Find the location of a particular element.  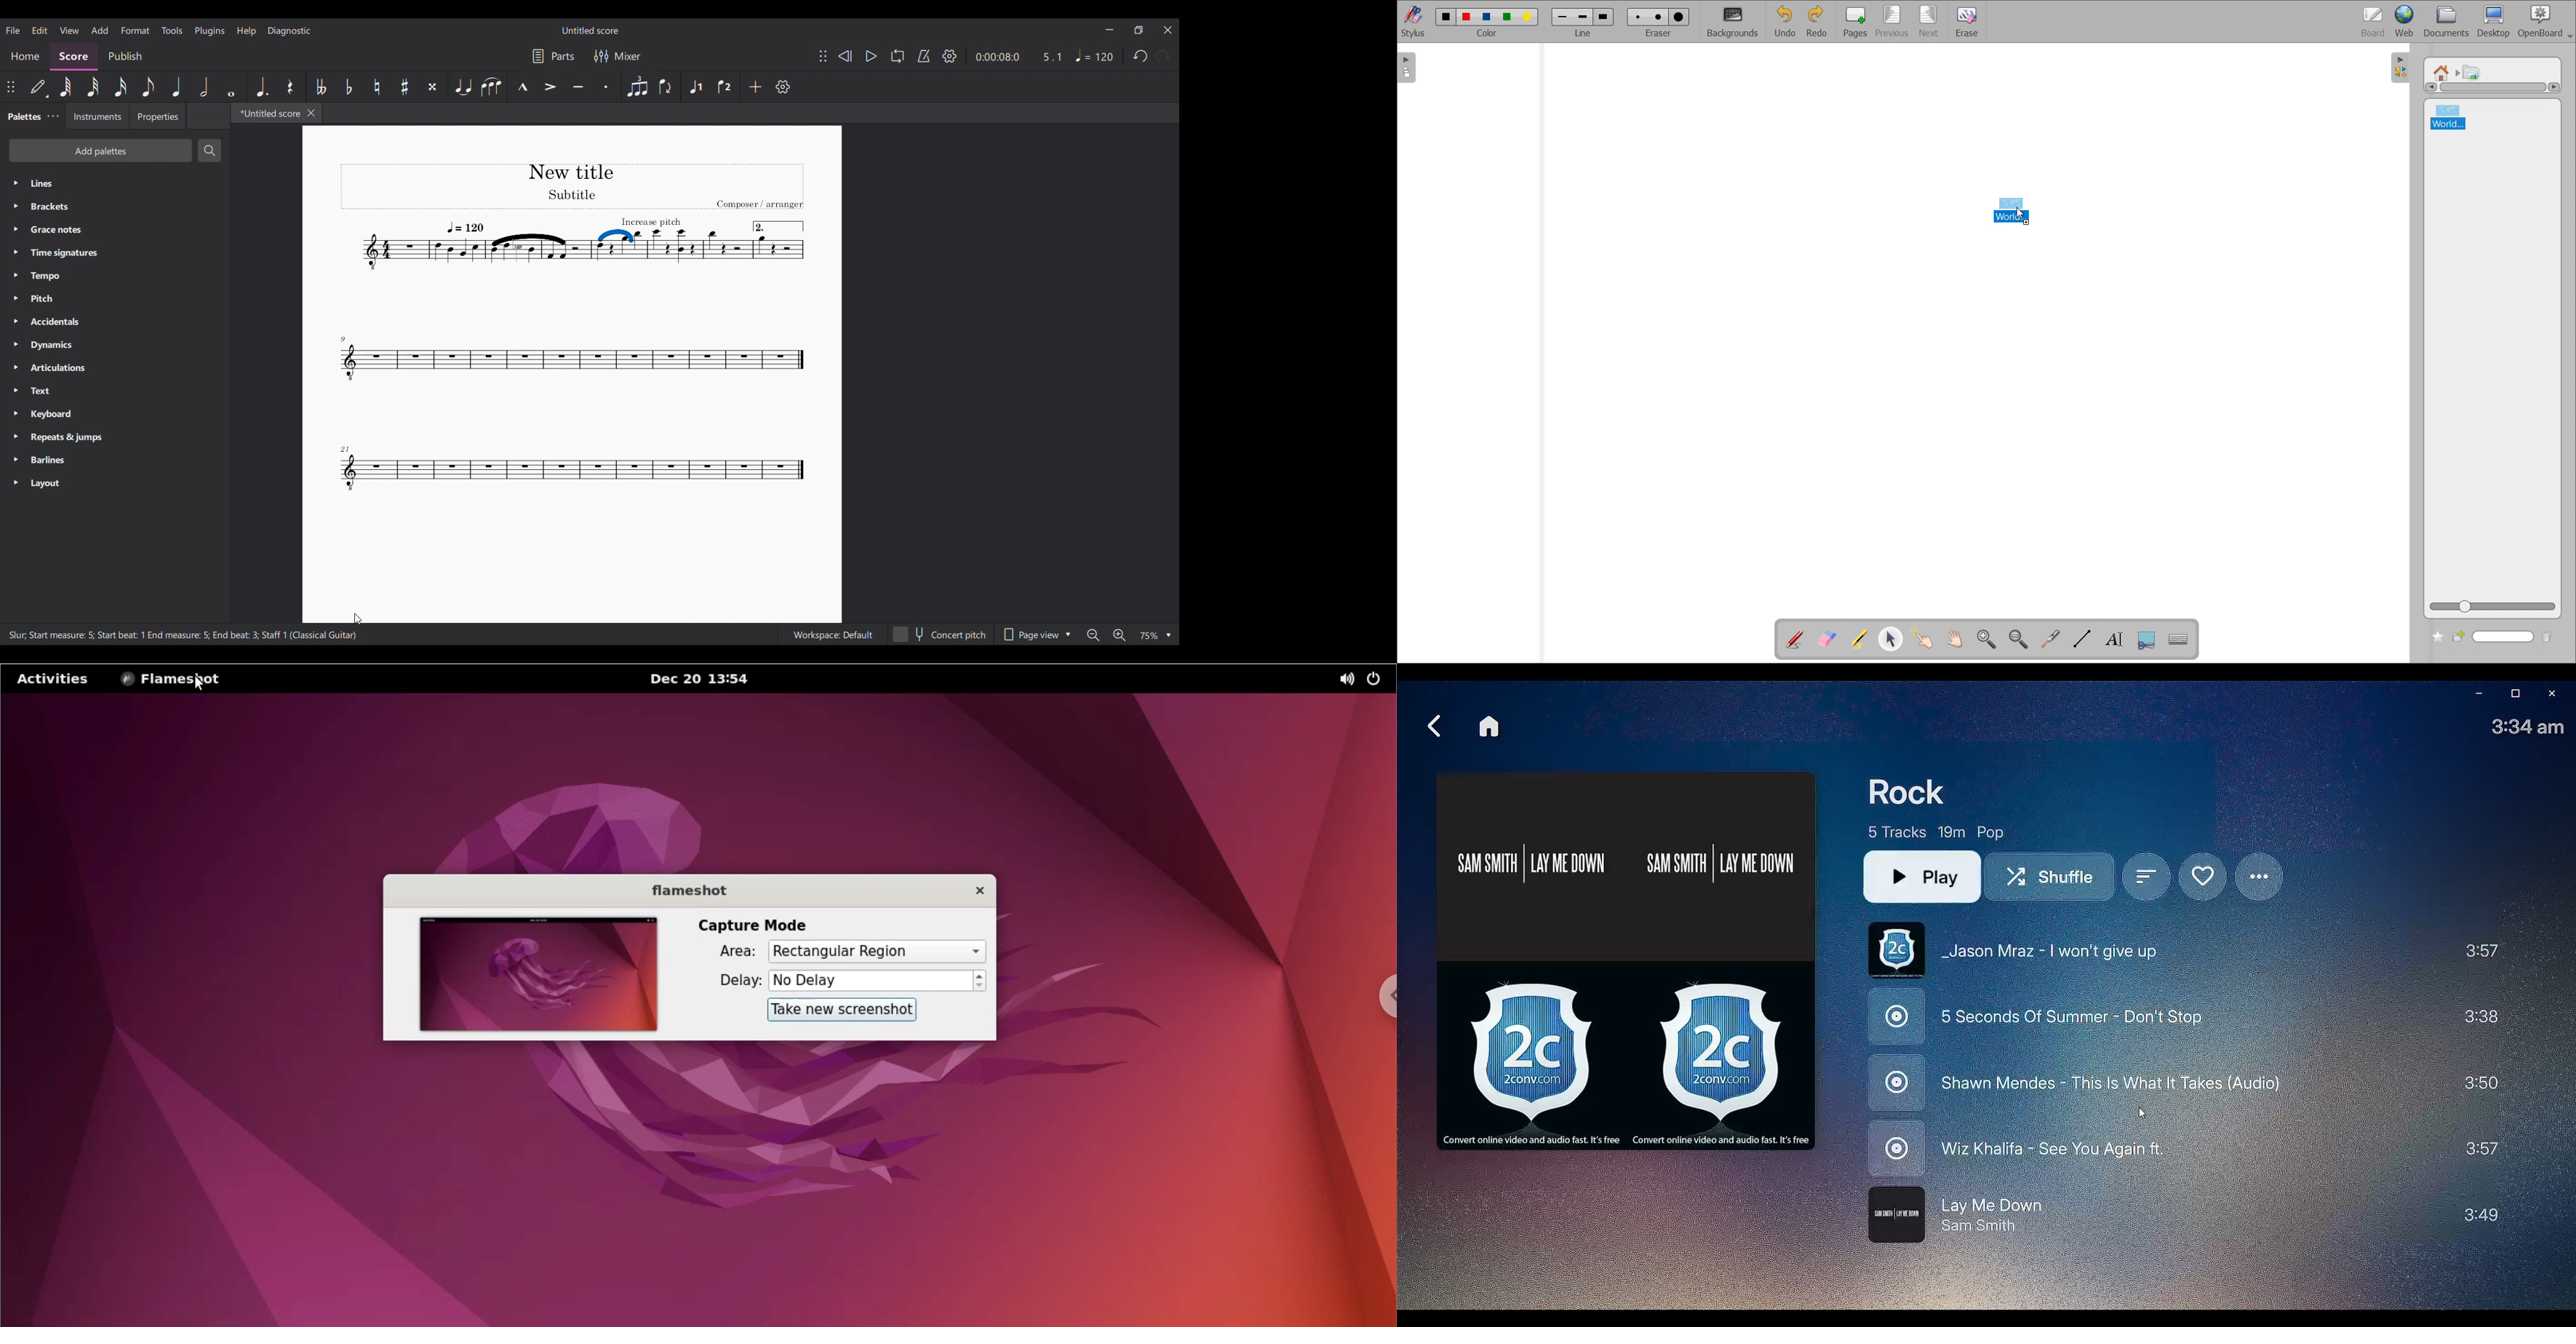

Add is located at coordinates (756, 87).